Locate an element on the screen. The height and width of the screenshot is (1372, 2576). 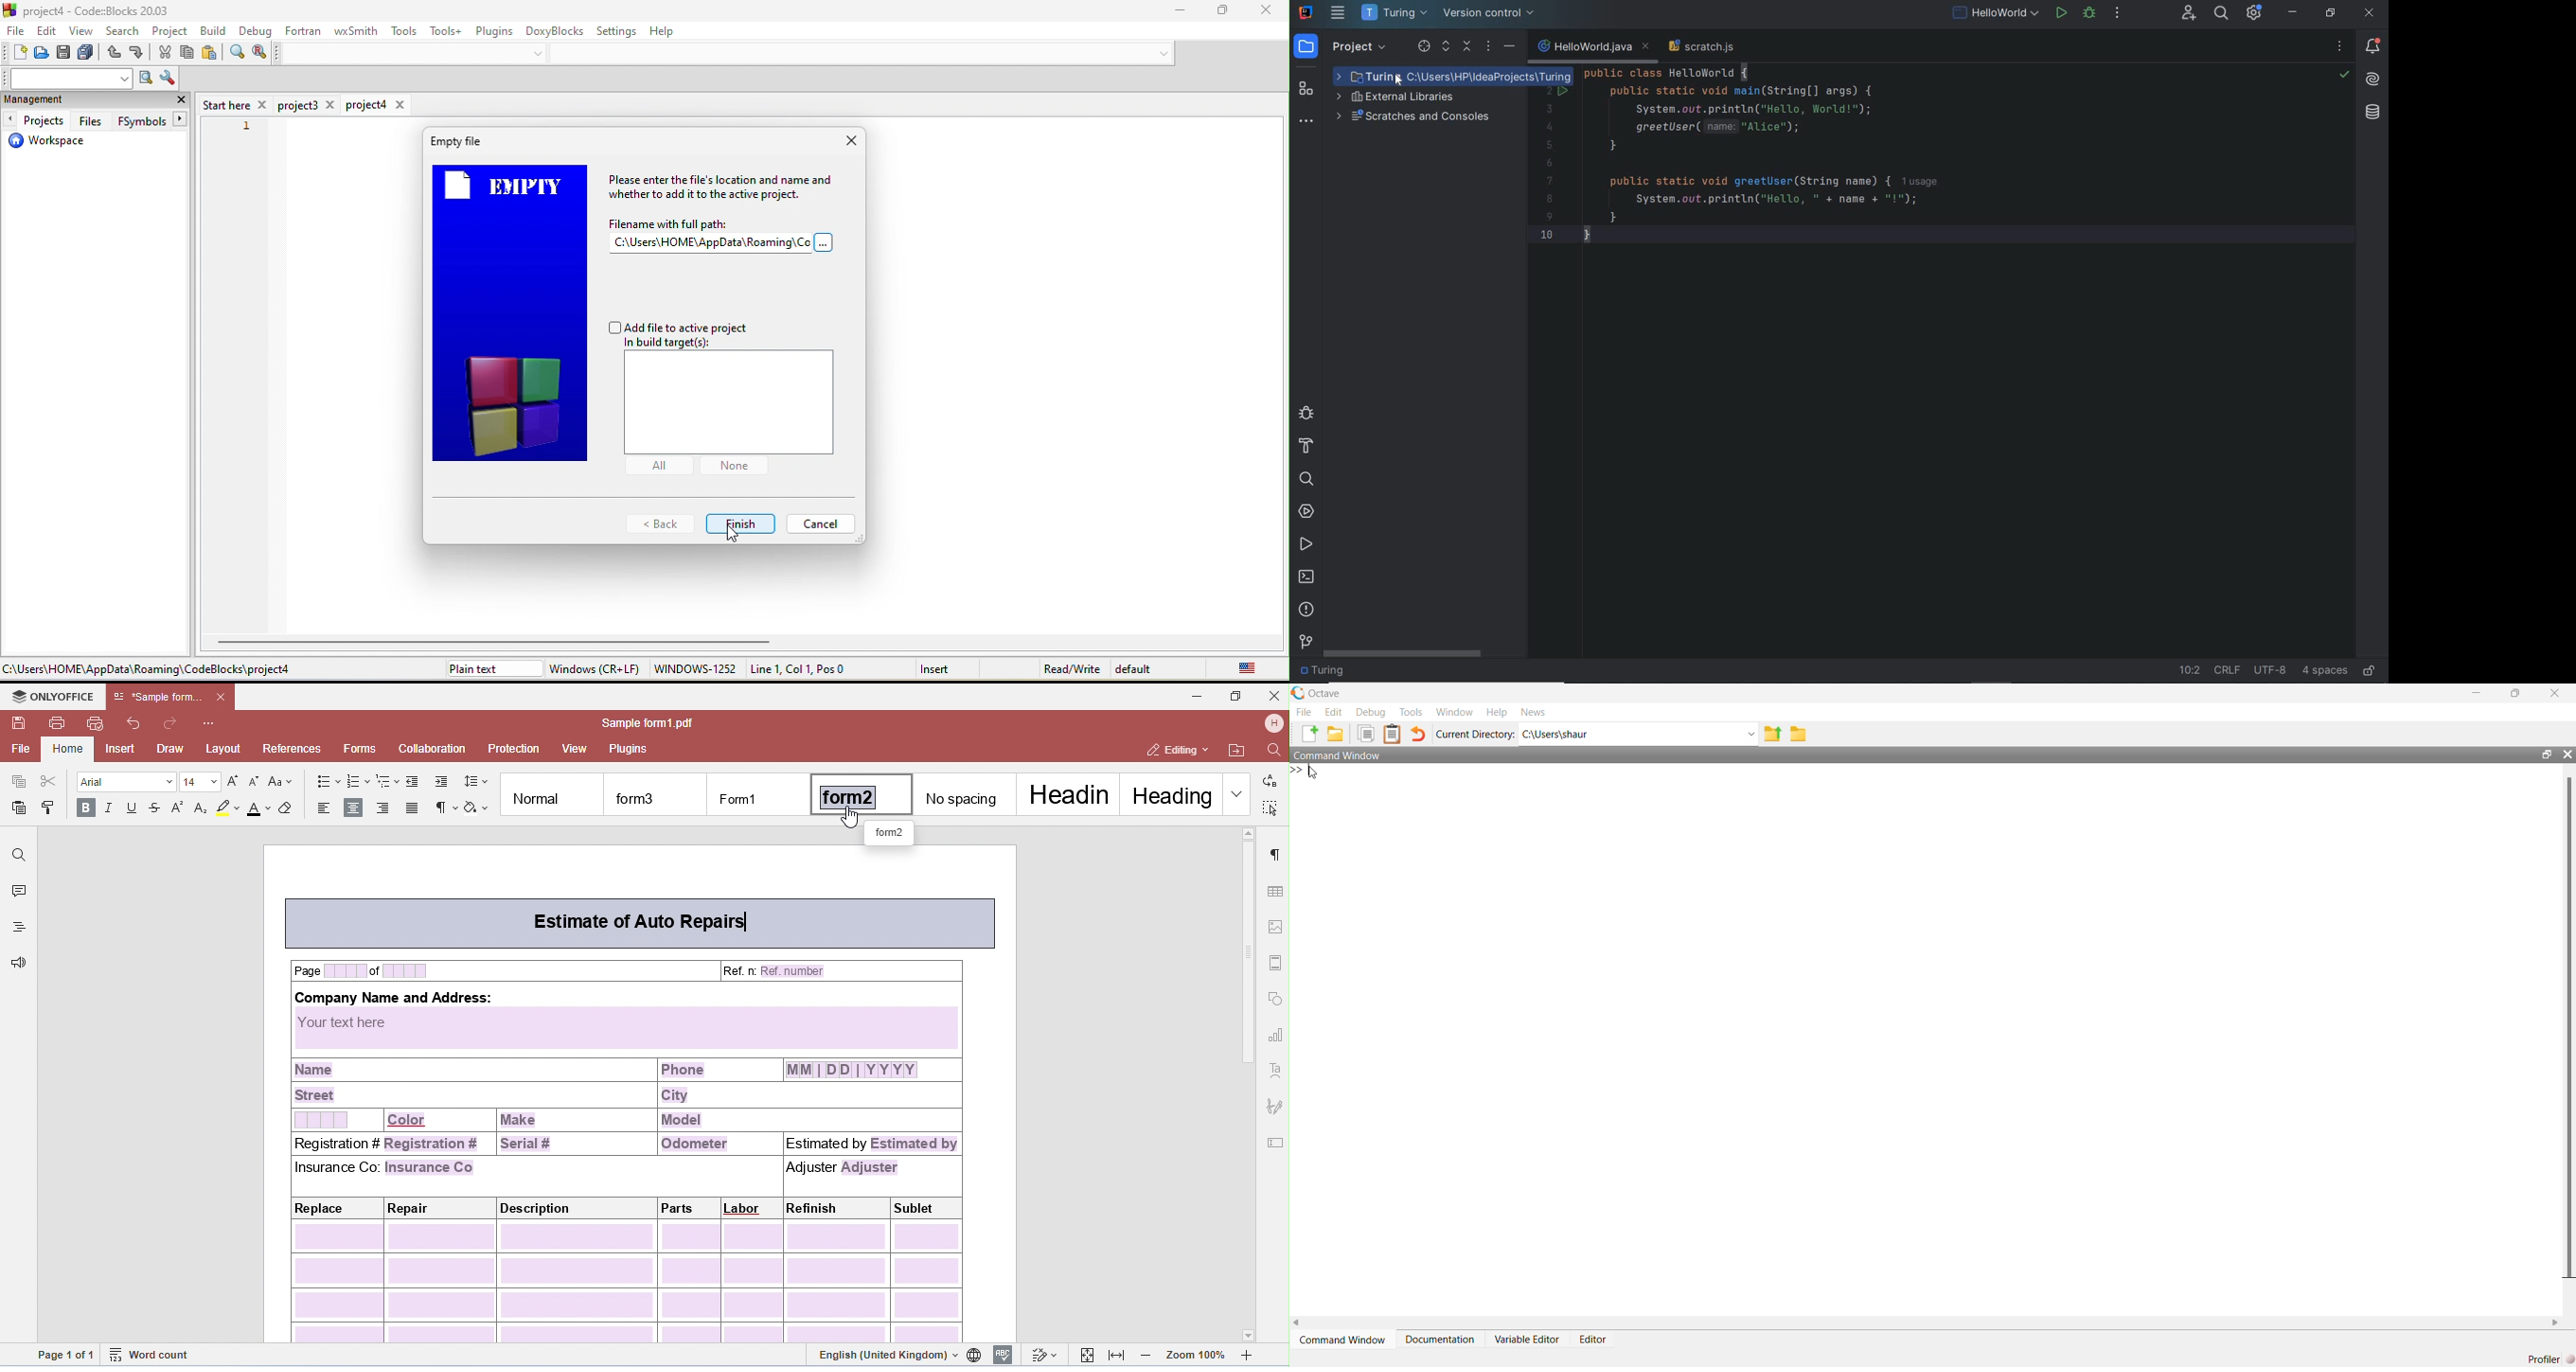
plugins is located at coordinates (493, 29).